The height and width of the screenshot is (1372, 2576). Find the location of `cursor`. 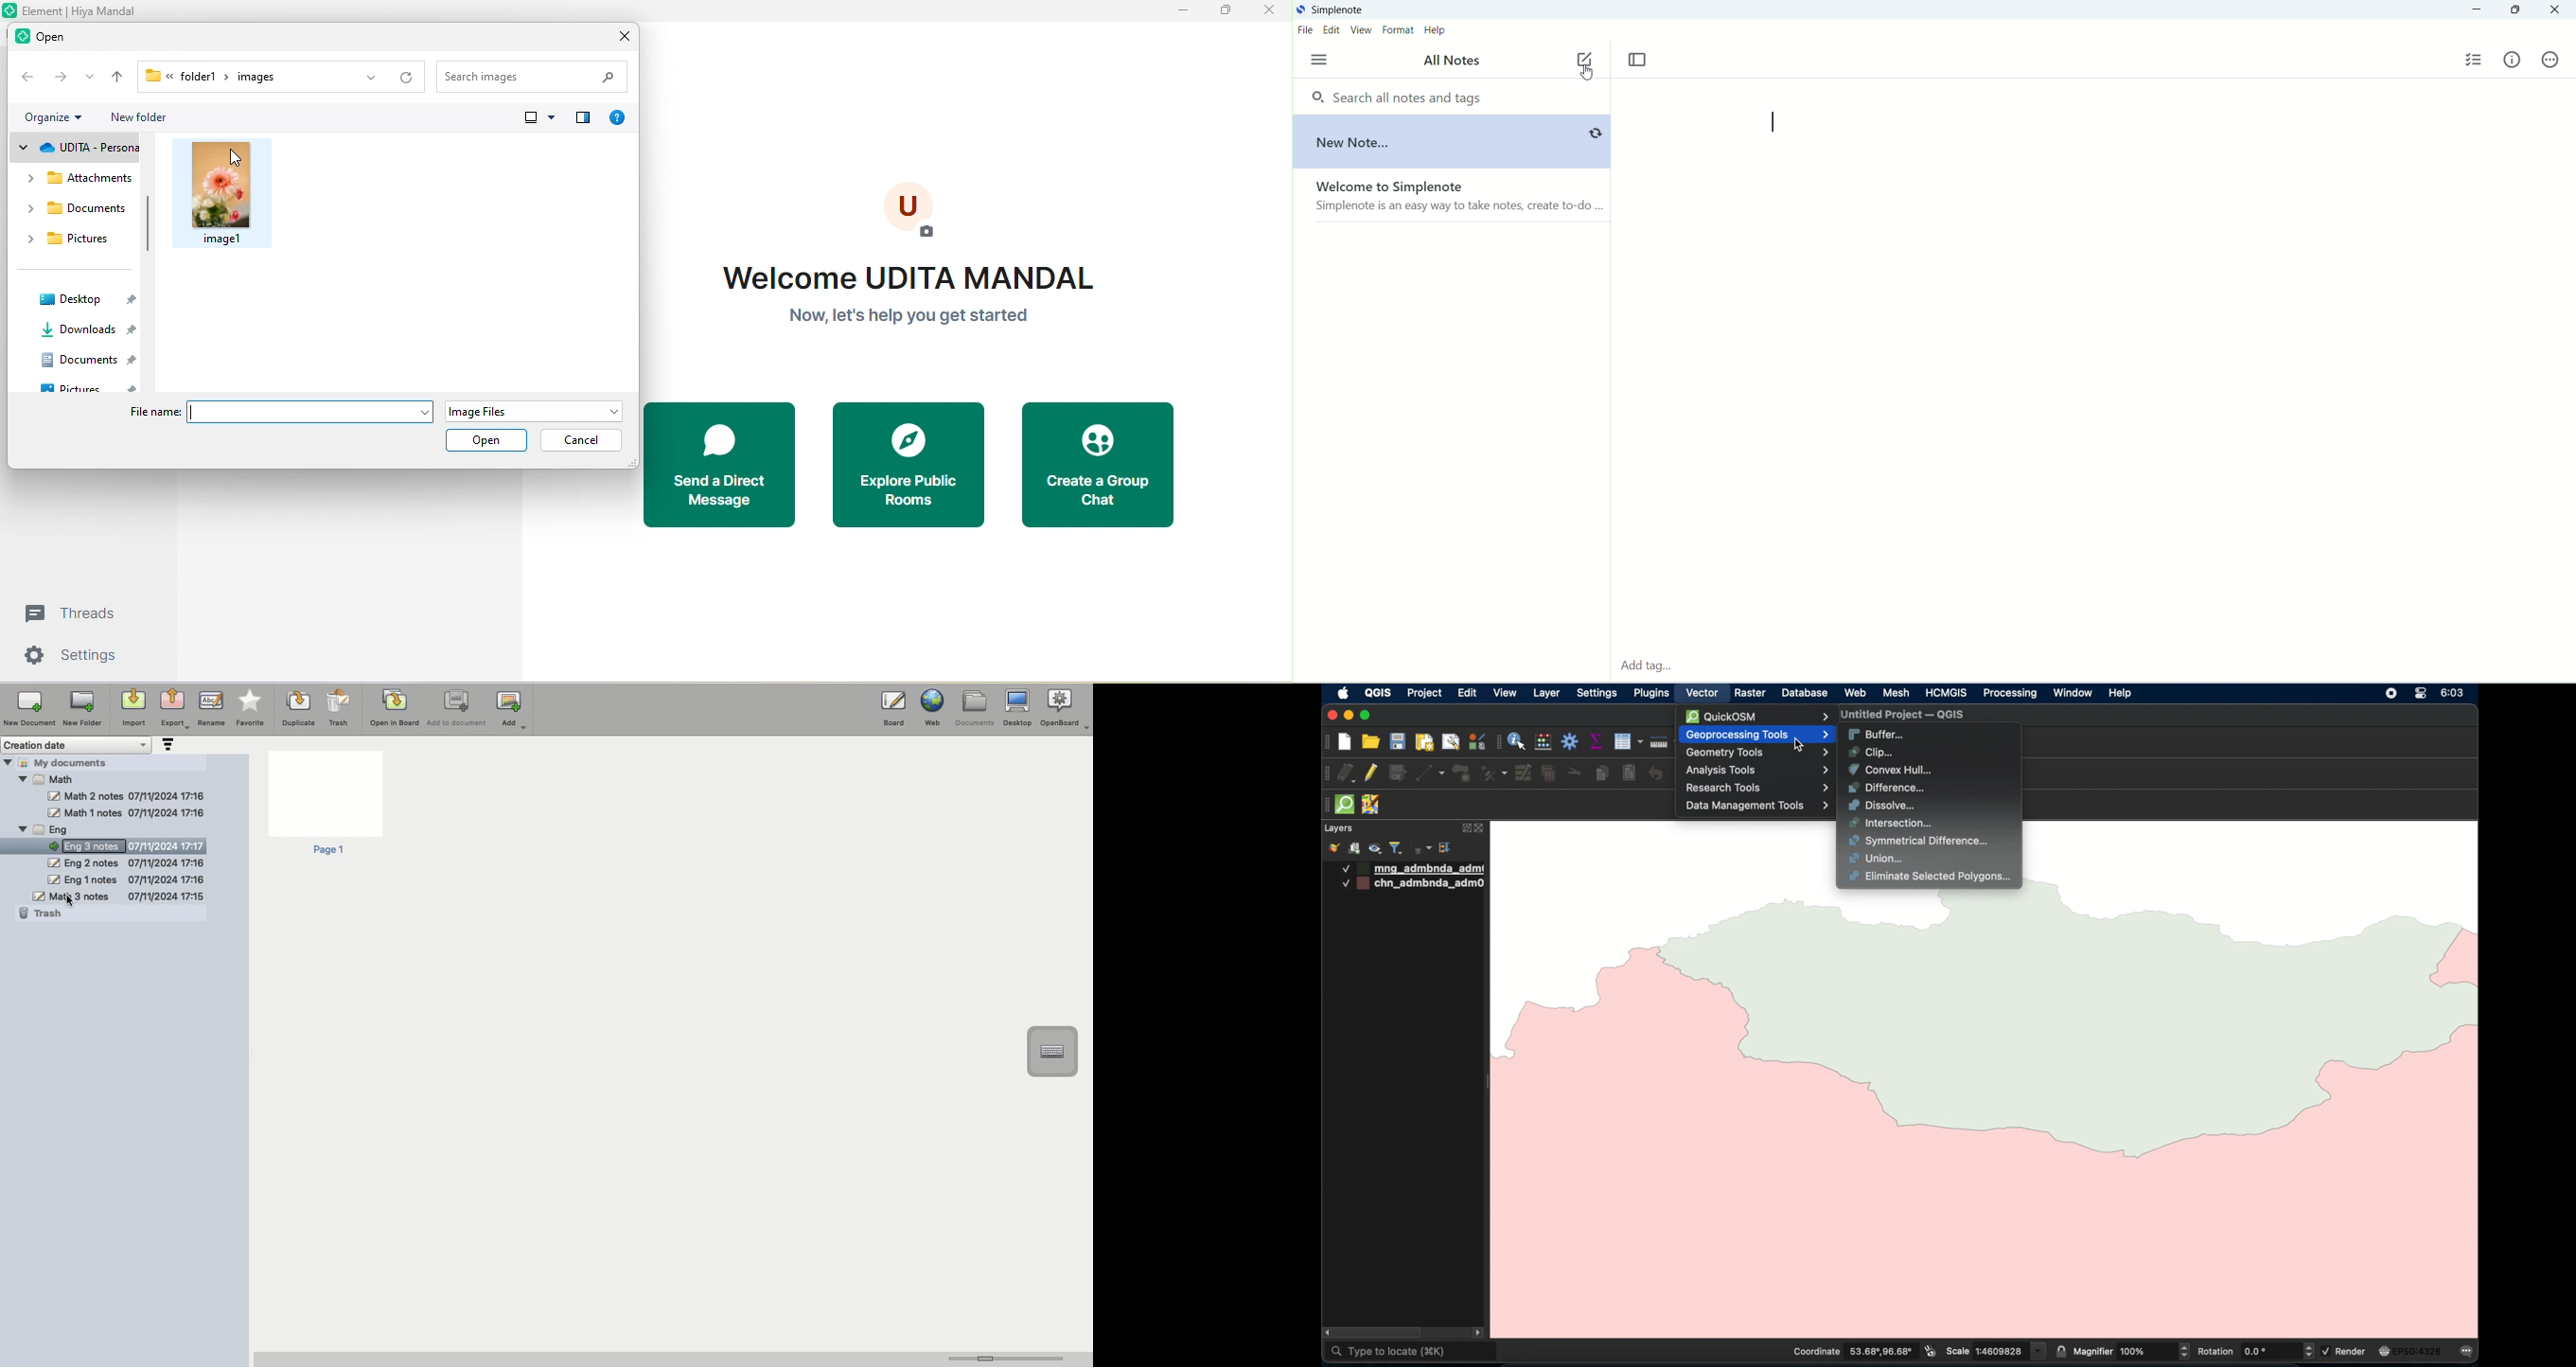

cursor is located at coordinates (1775, 125).